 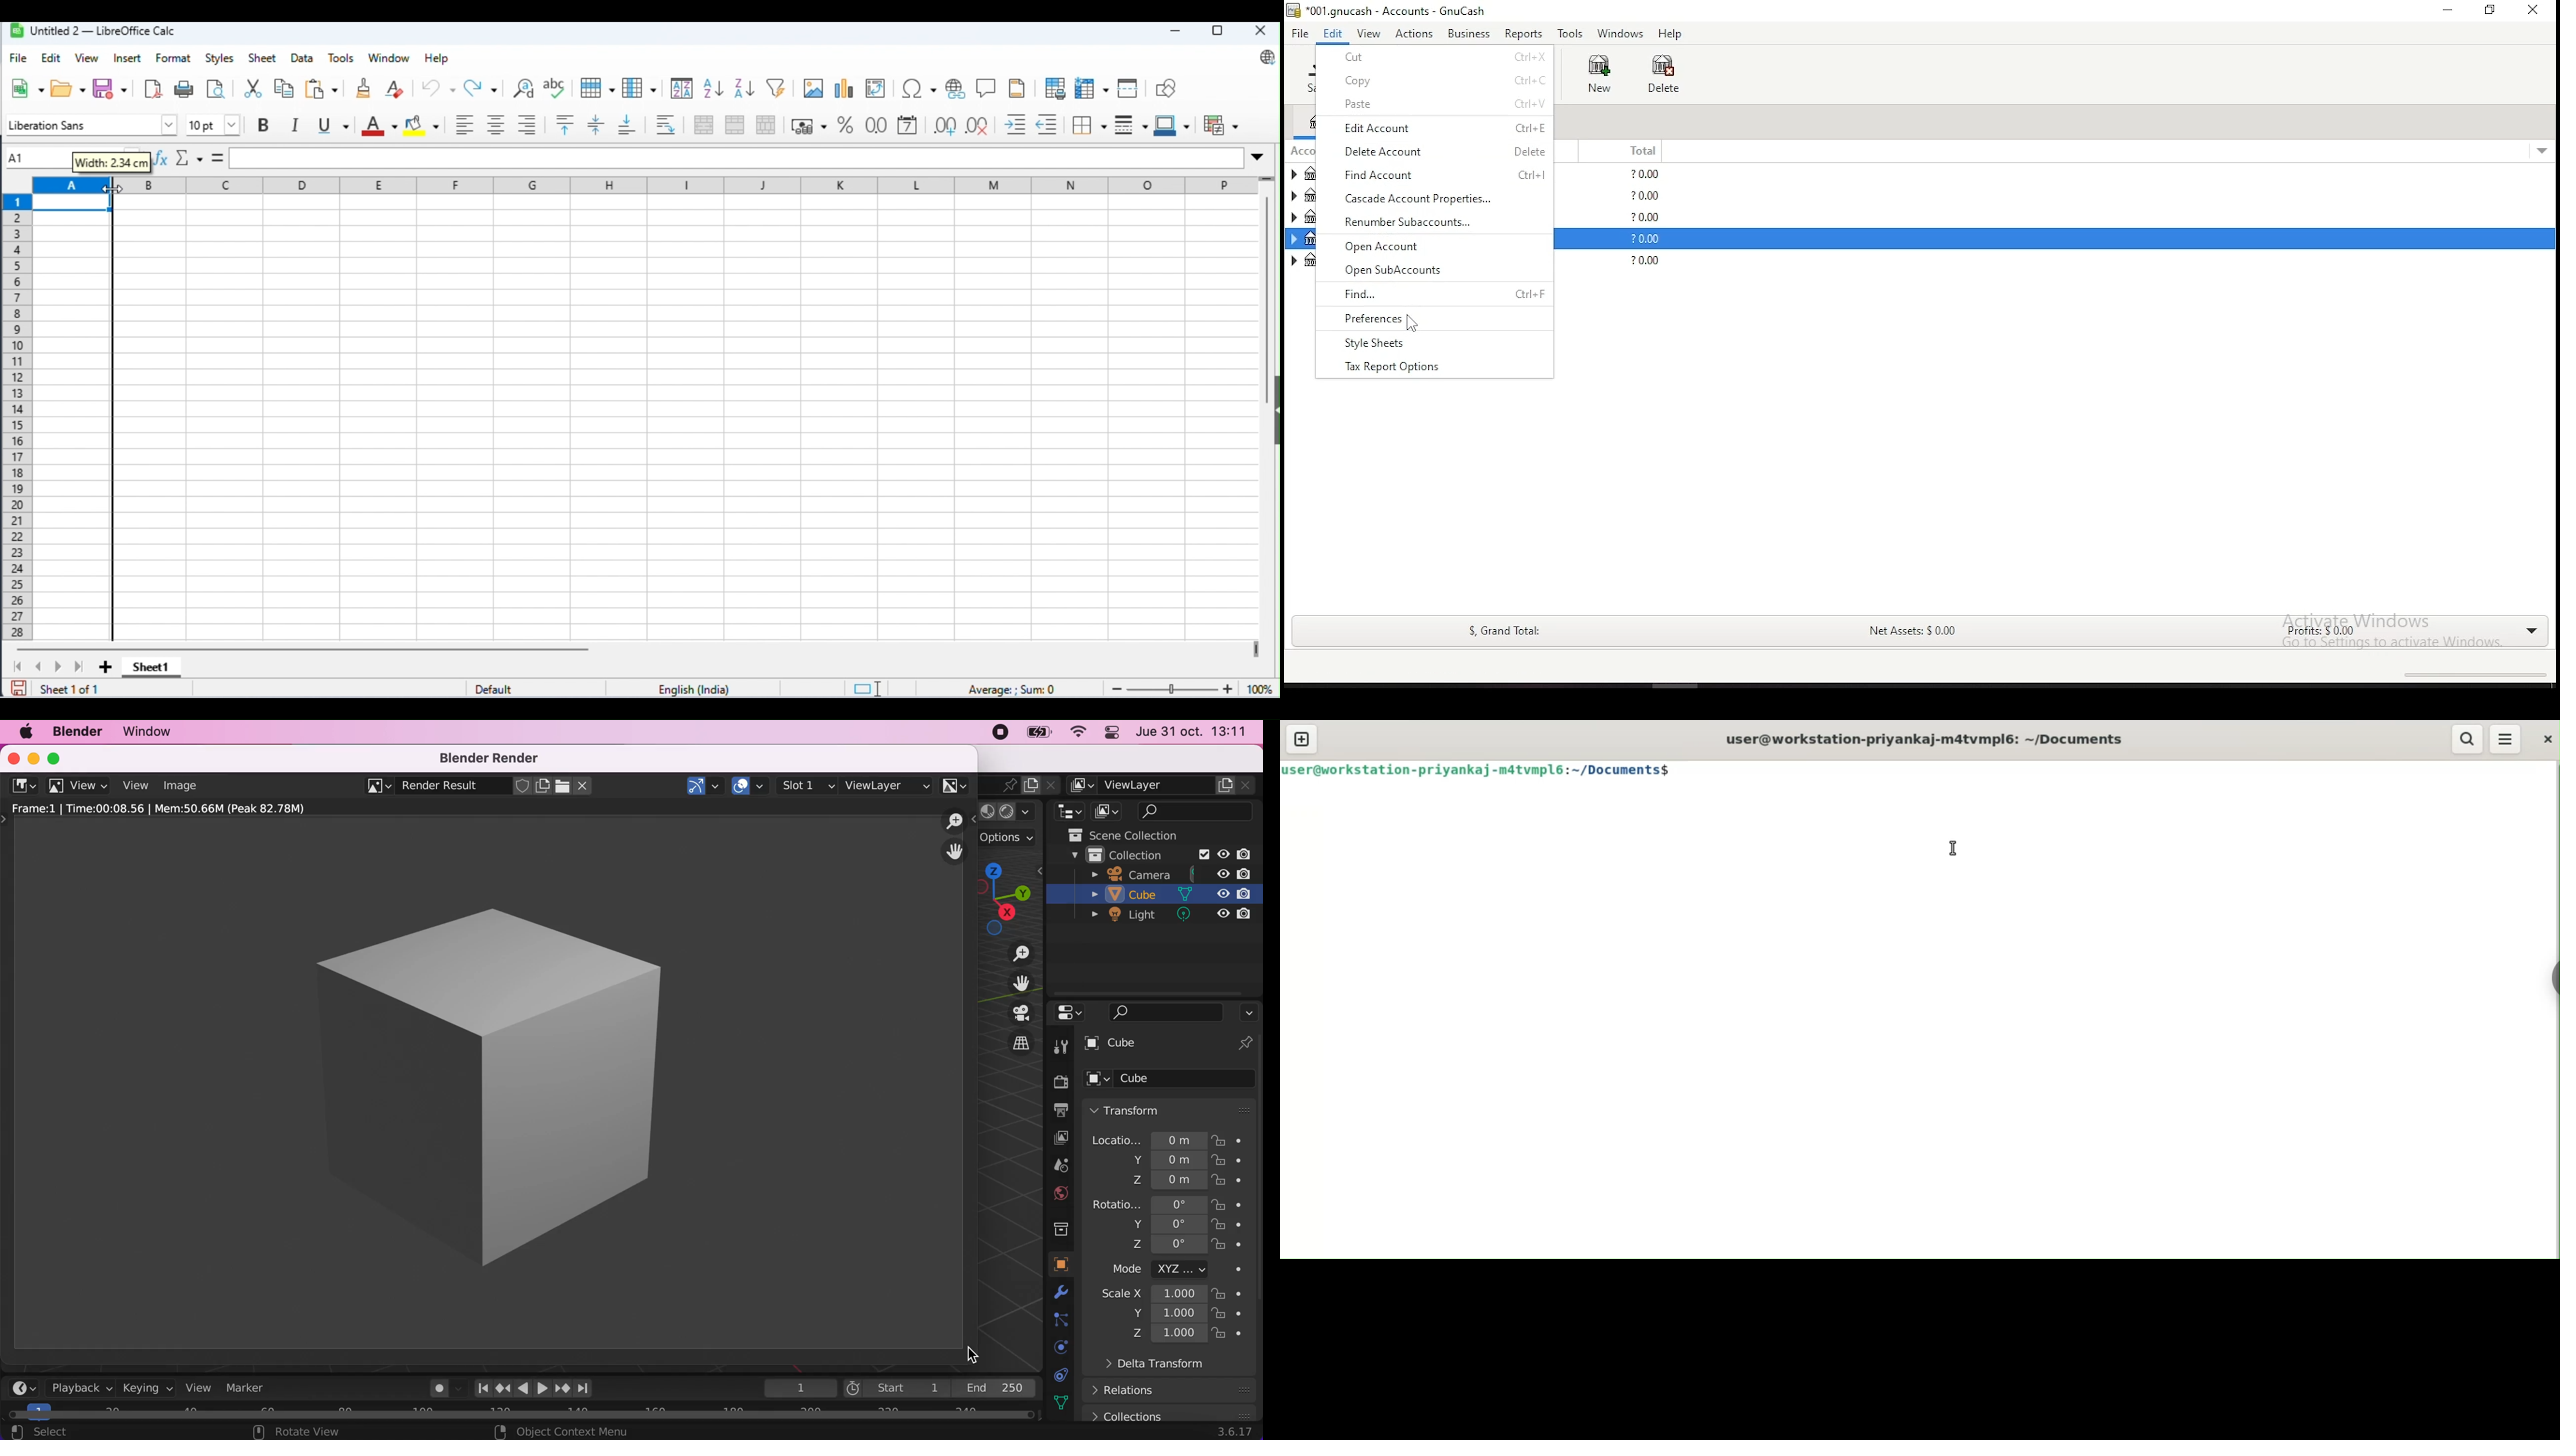 What do you see at coordinates (496, 124) in the screenshot?
I see `align center` at bounding box center [496, 124].